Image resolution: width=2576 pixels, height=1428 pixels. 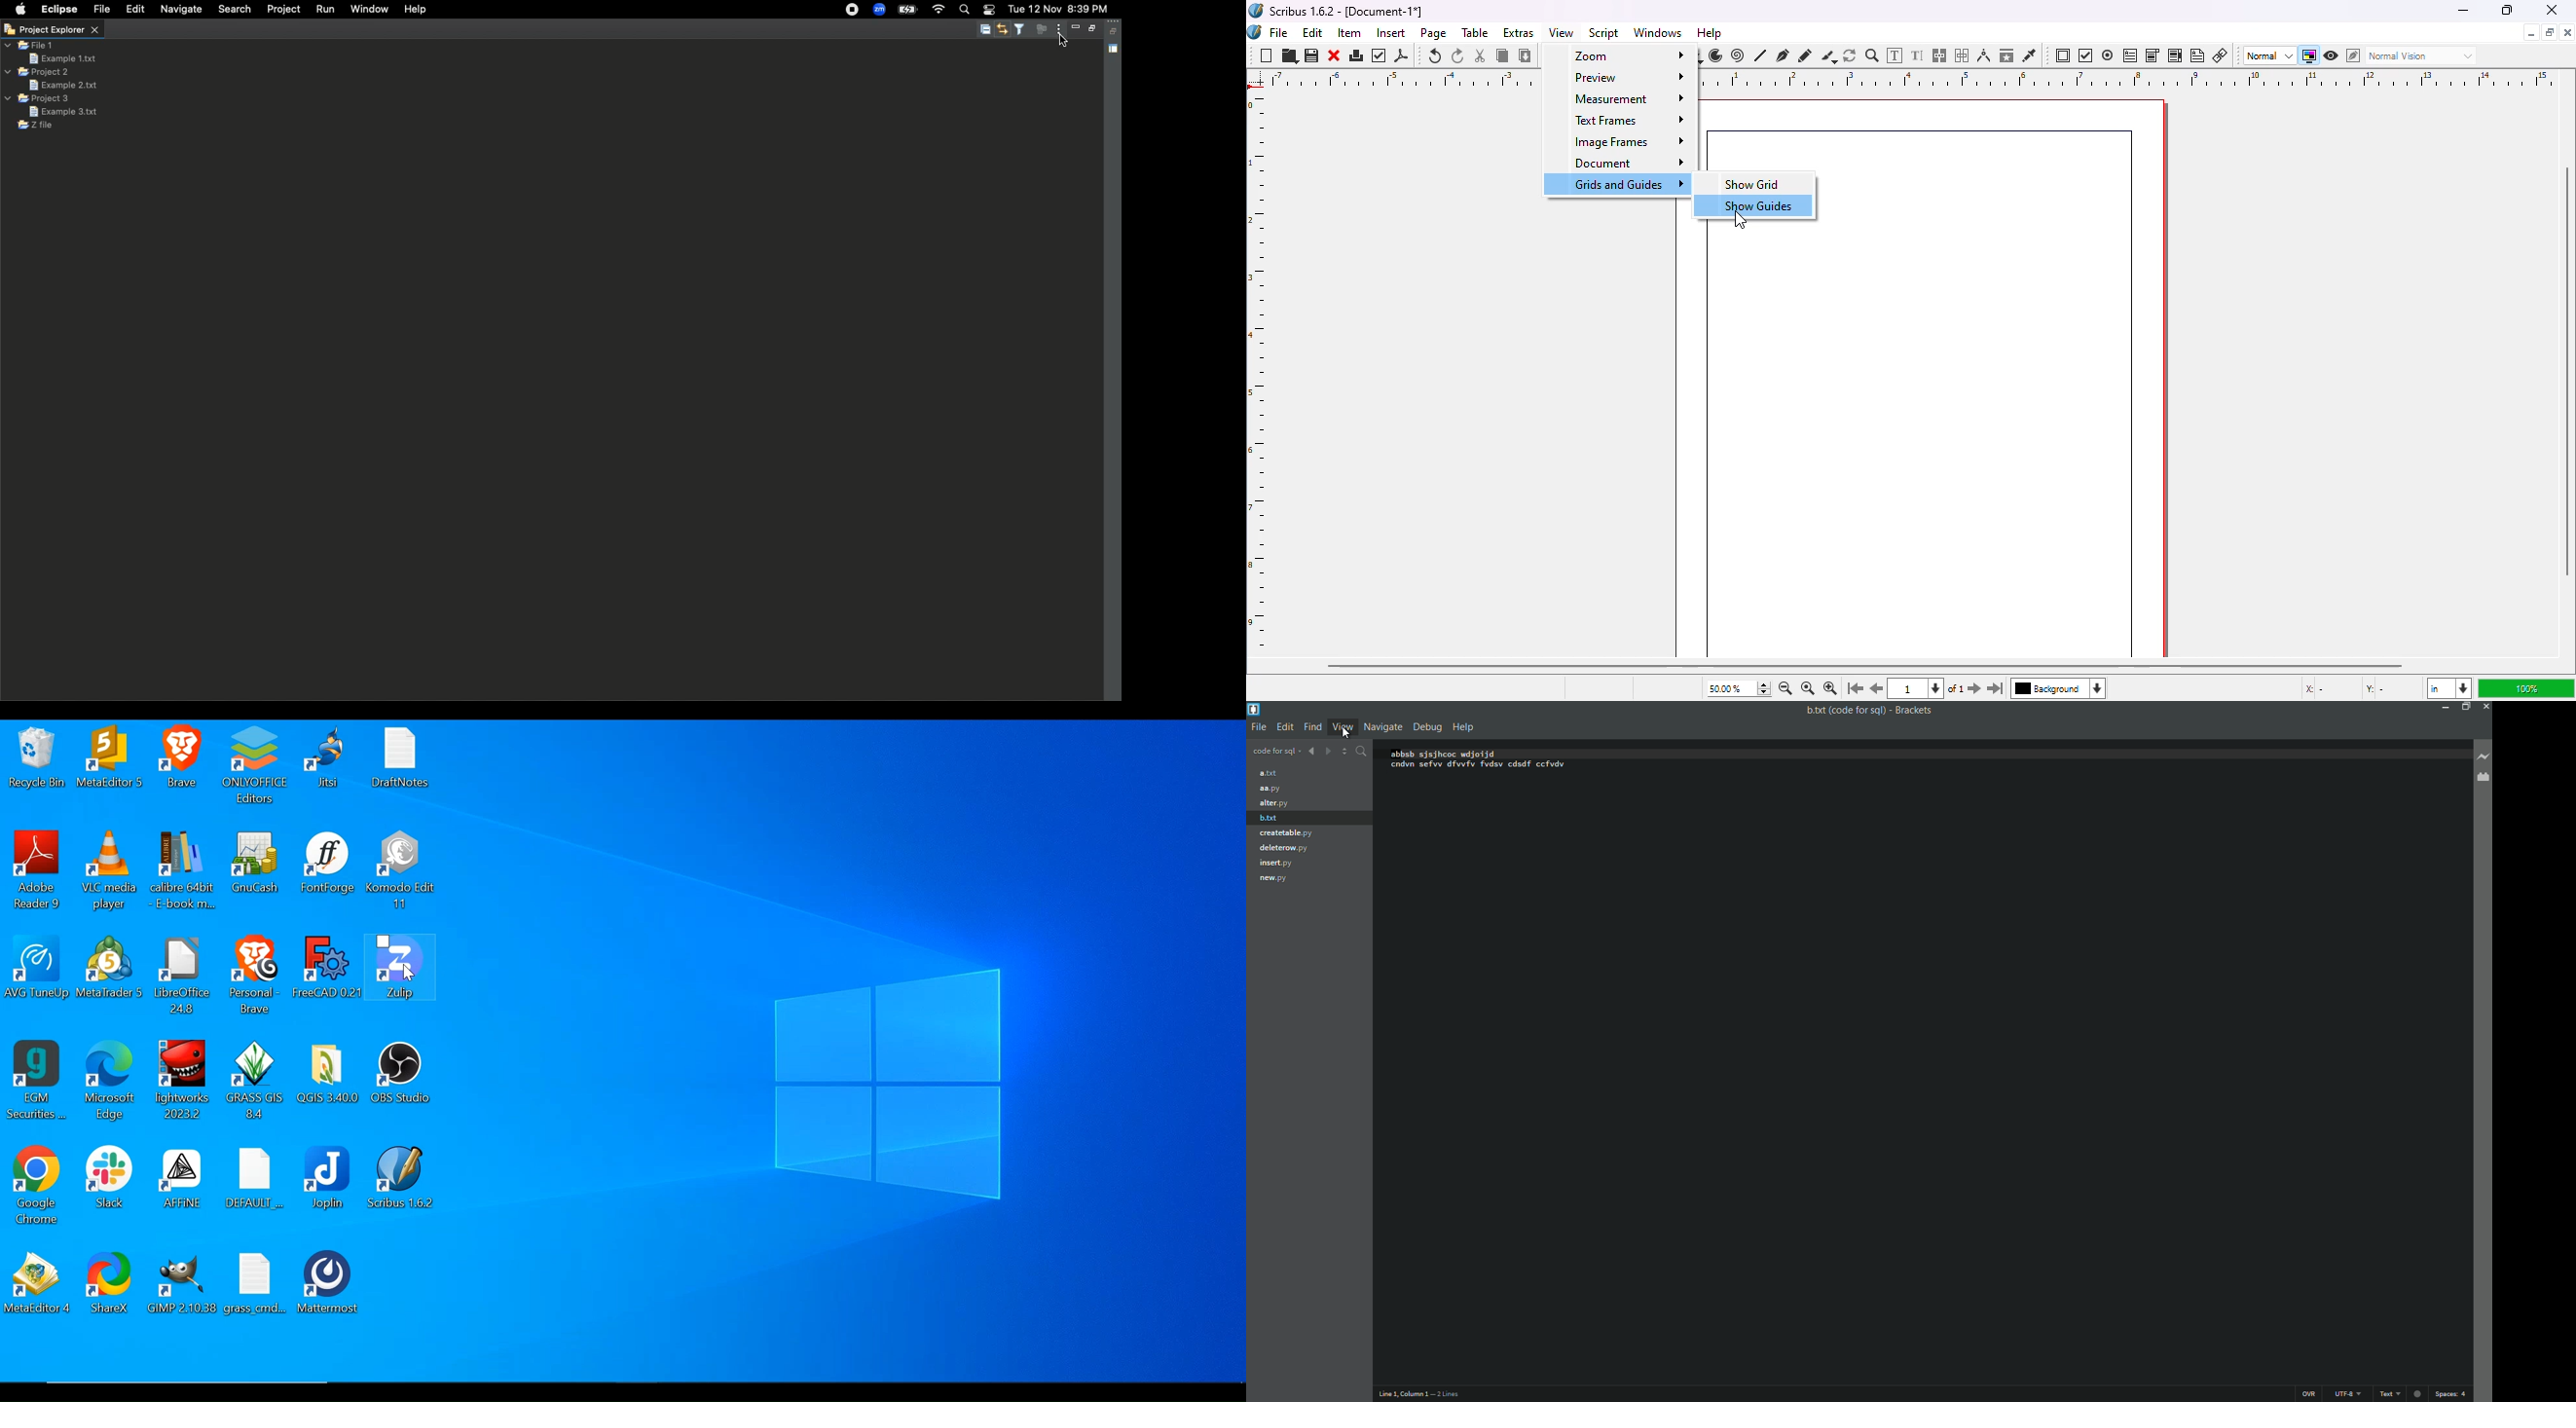 What do you see at coordinates (2108, 55) in the screenshot?
I see `PDF radio button` at bounding box center [2108, 55].